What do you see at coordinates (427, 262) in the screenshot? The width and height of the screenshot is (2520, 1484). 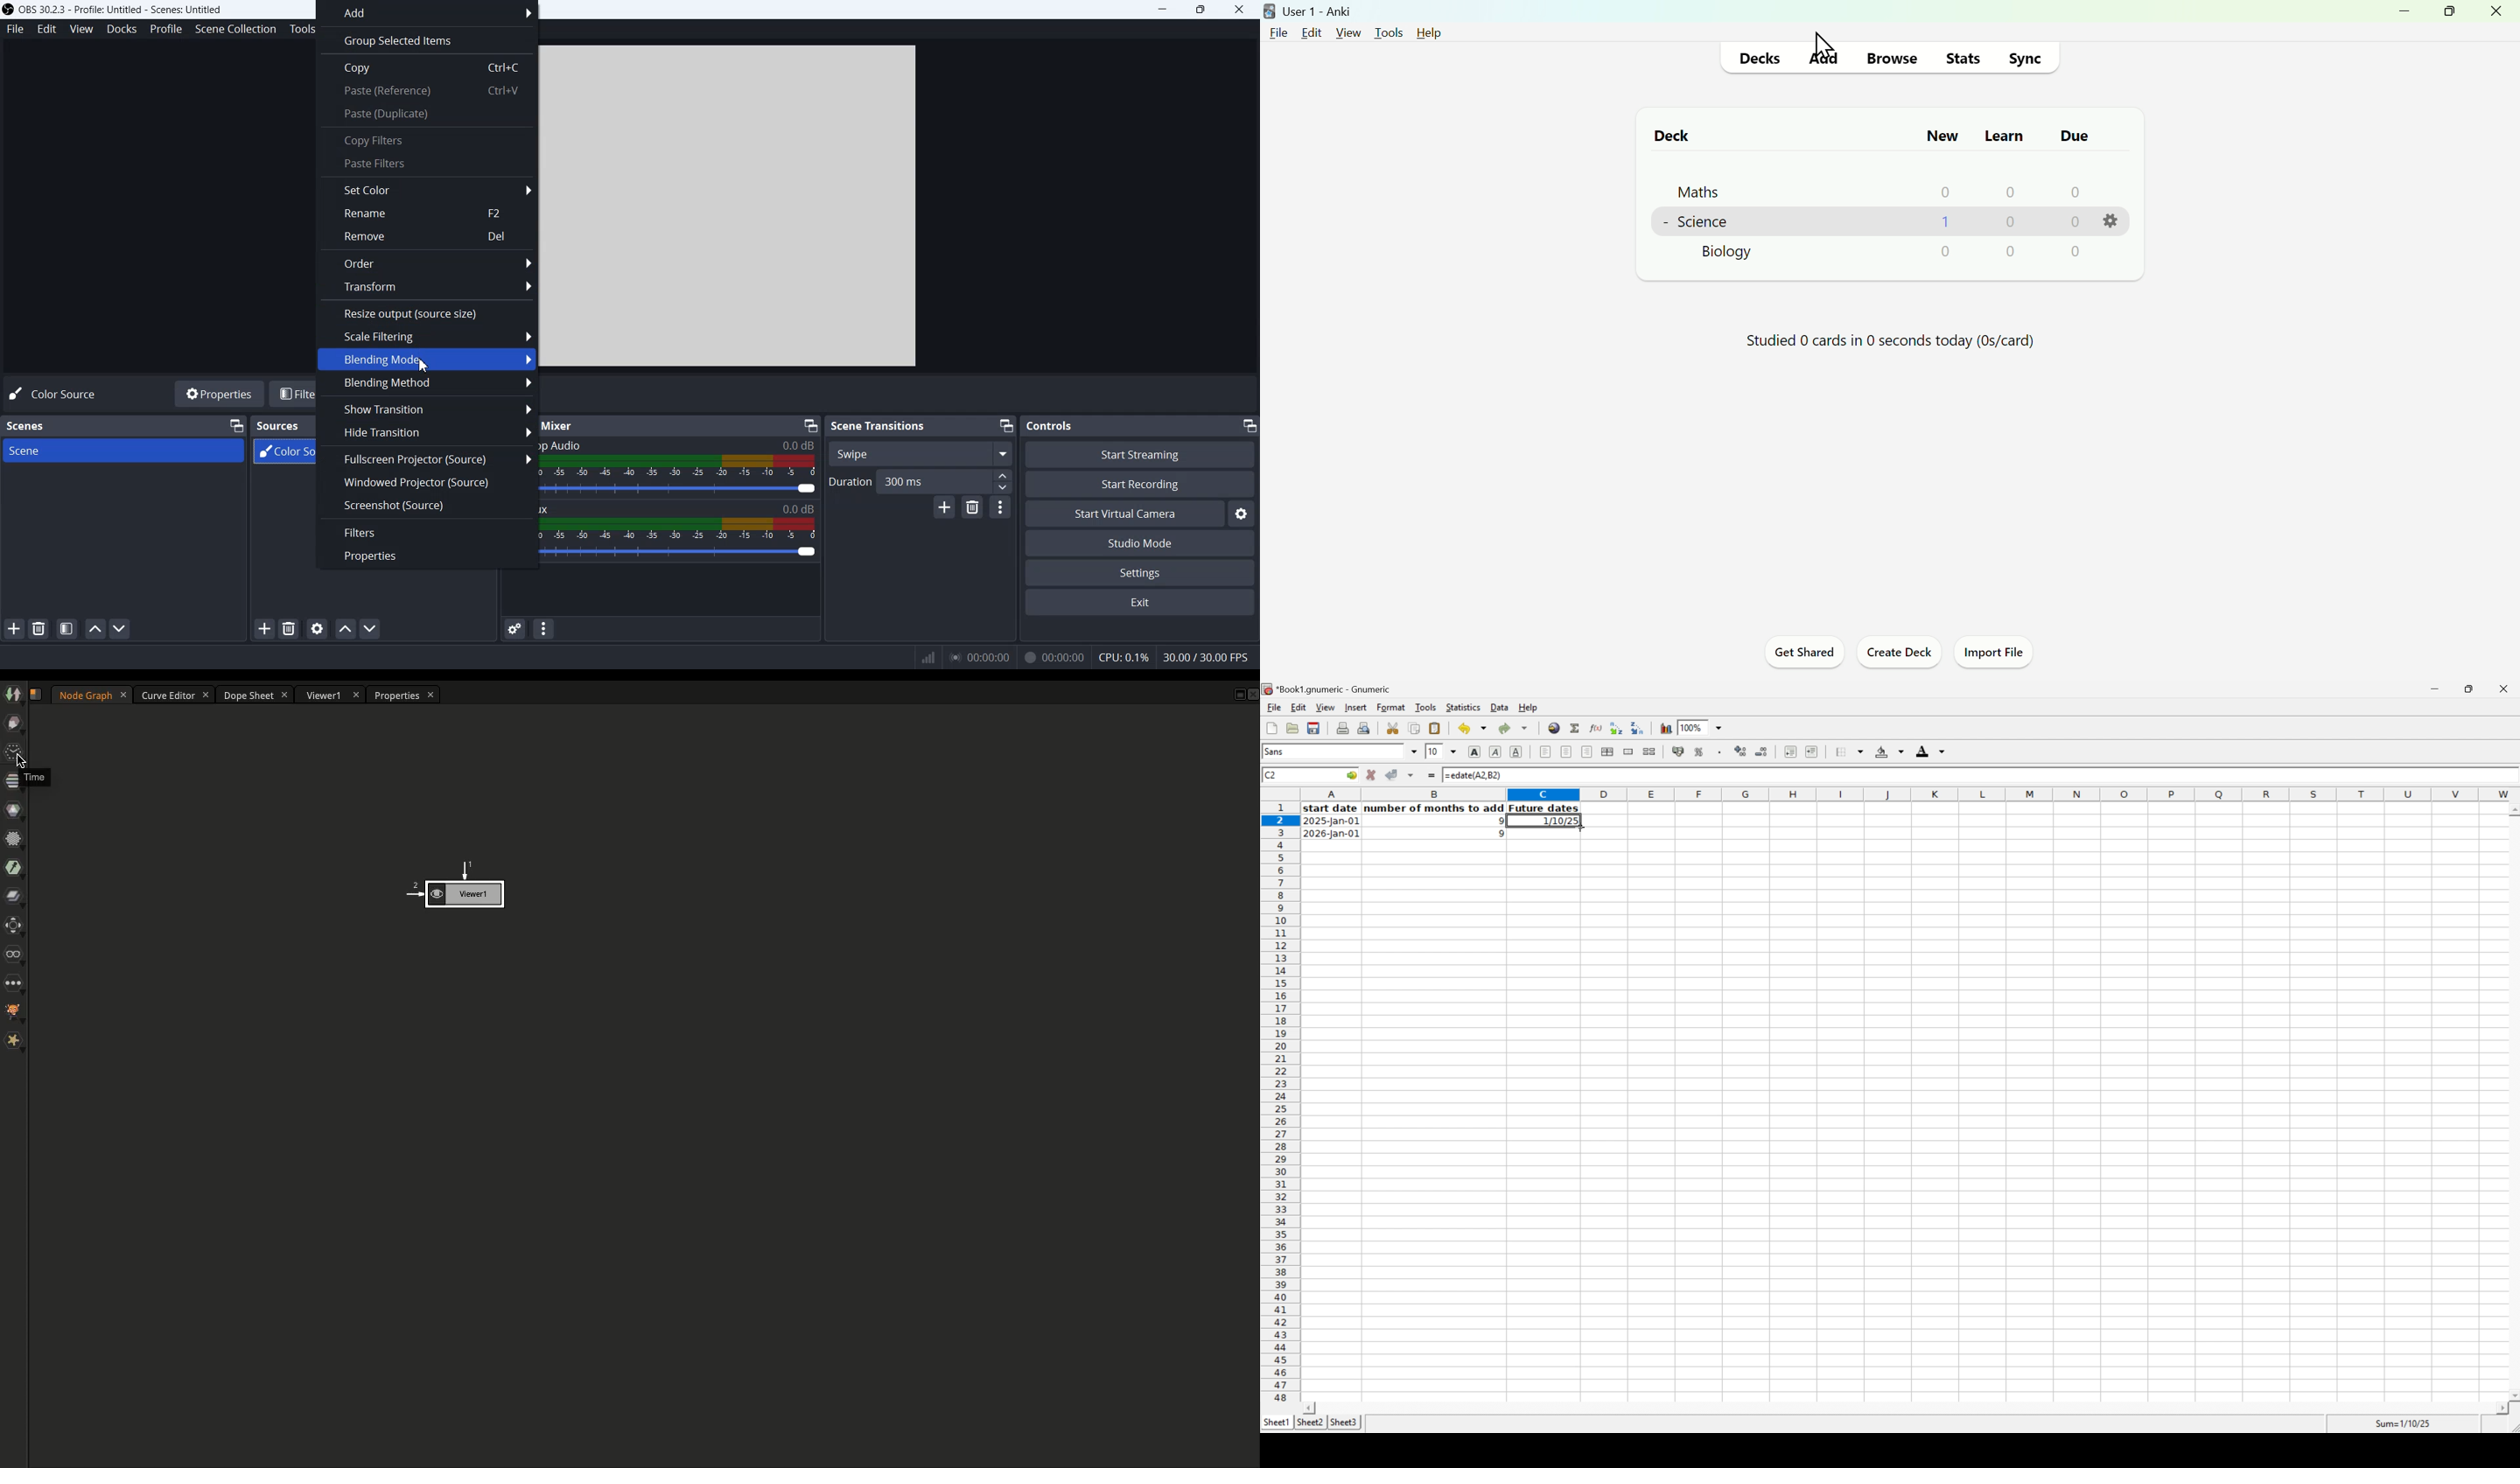 I see `Order` at bounding box center [427, 262].